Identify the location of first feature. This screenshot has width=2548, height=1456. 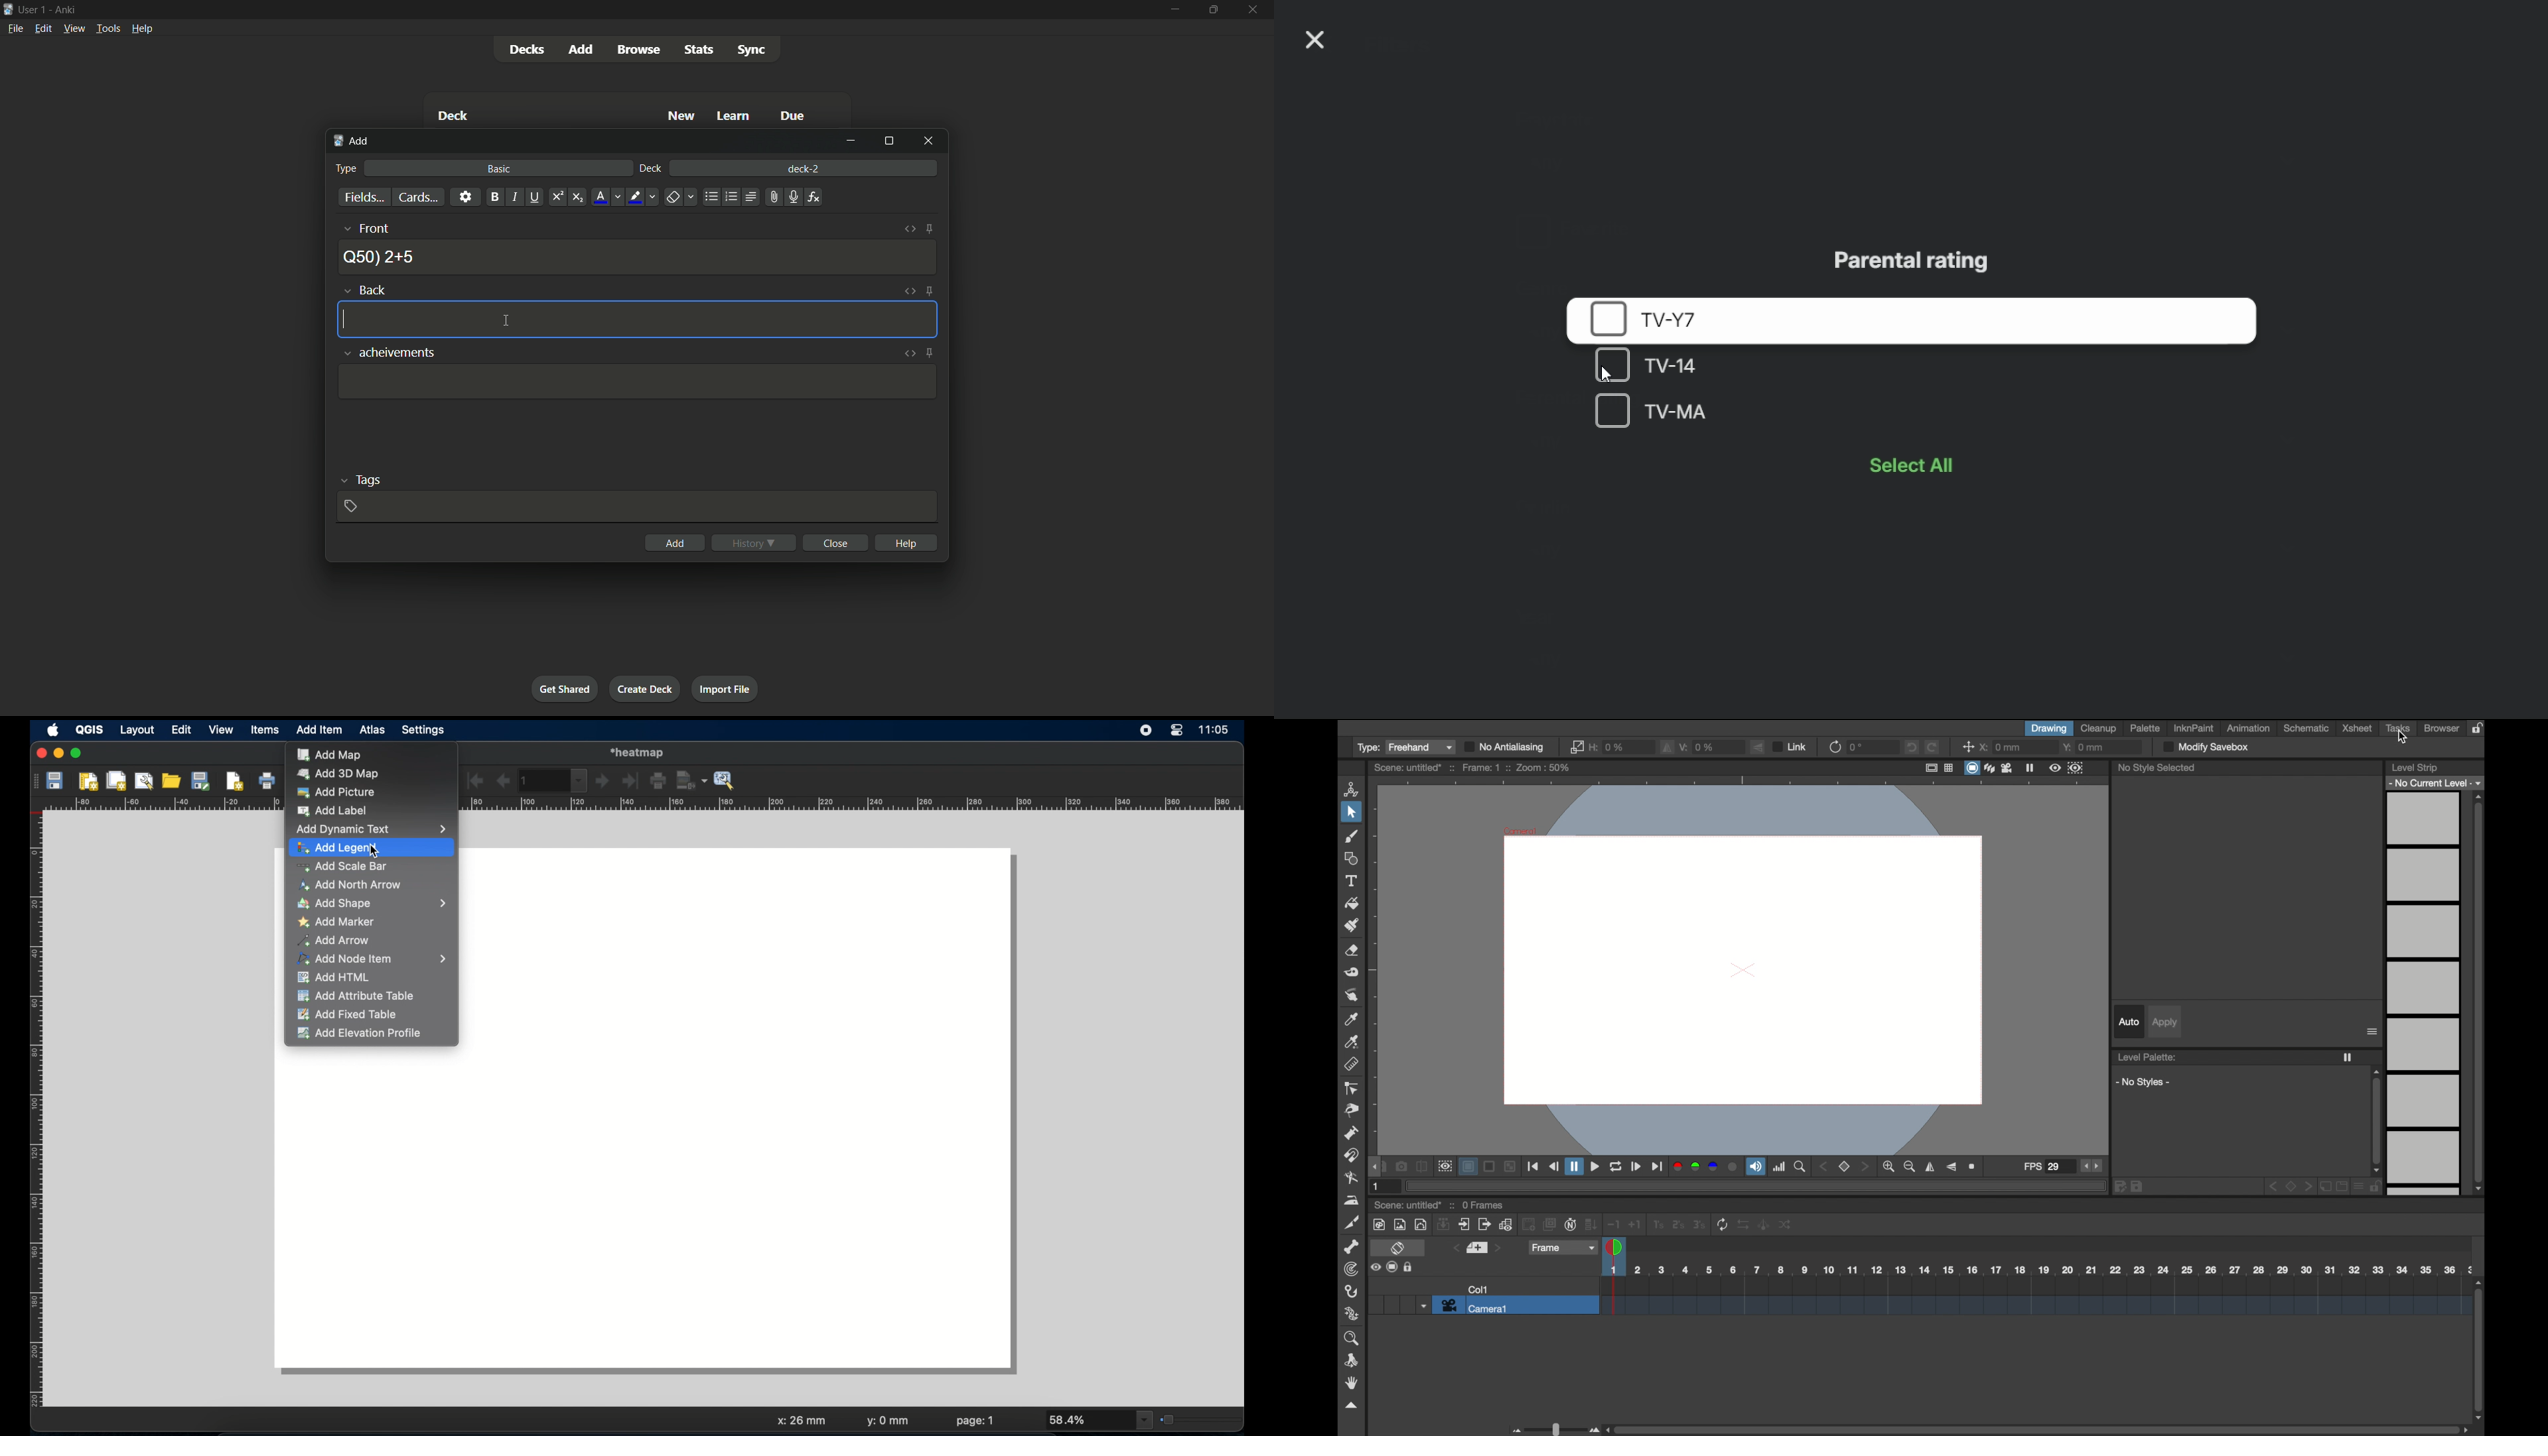
(476, 780).